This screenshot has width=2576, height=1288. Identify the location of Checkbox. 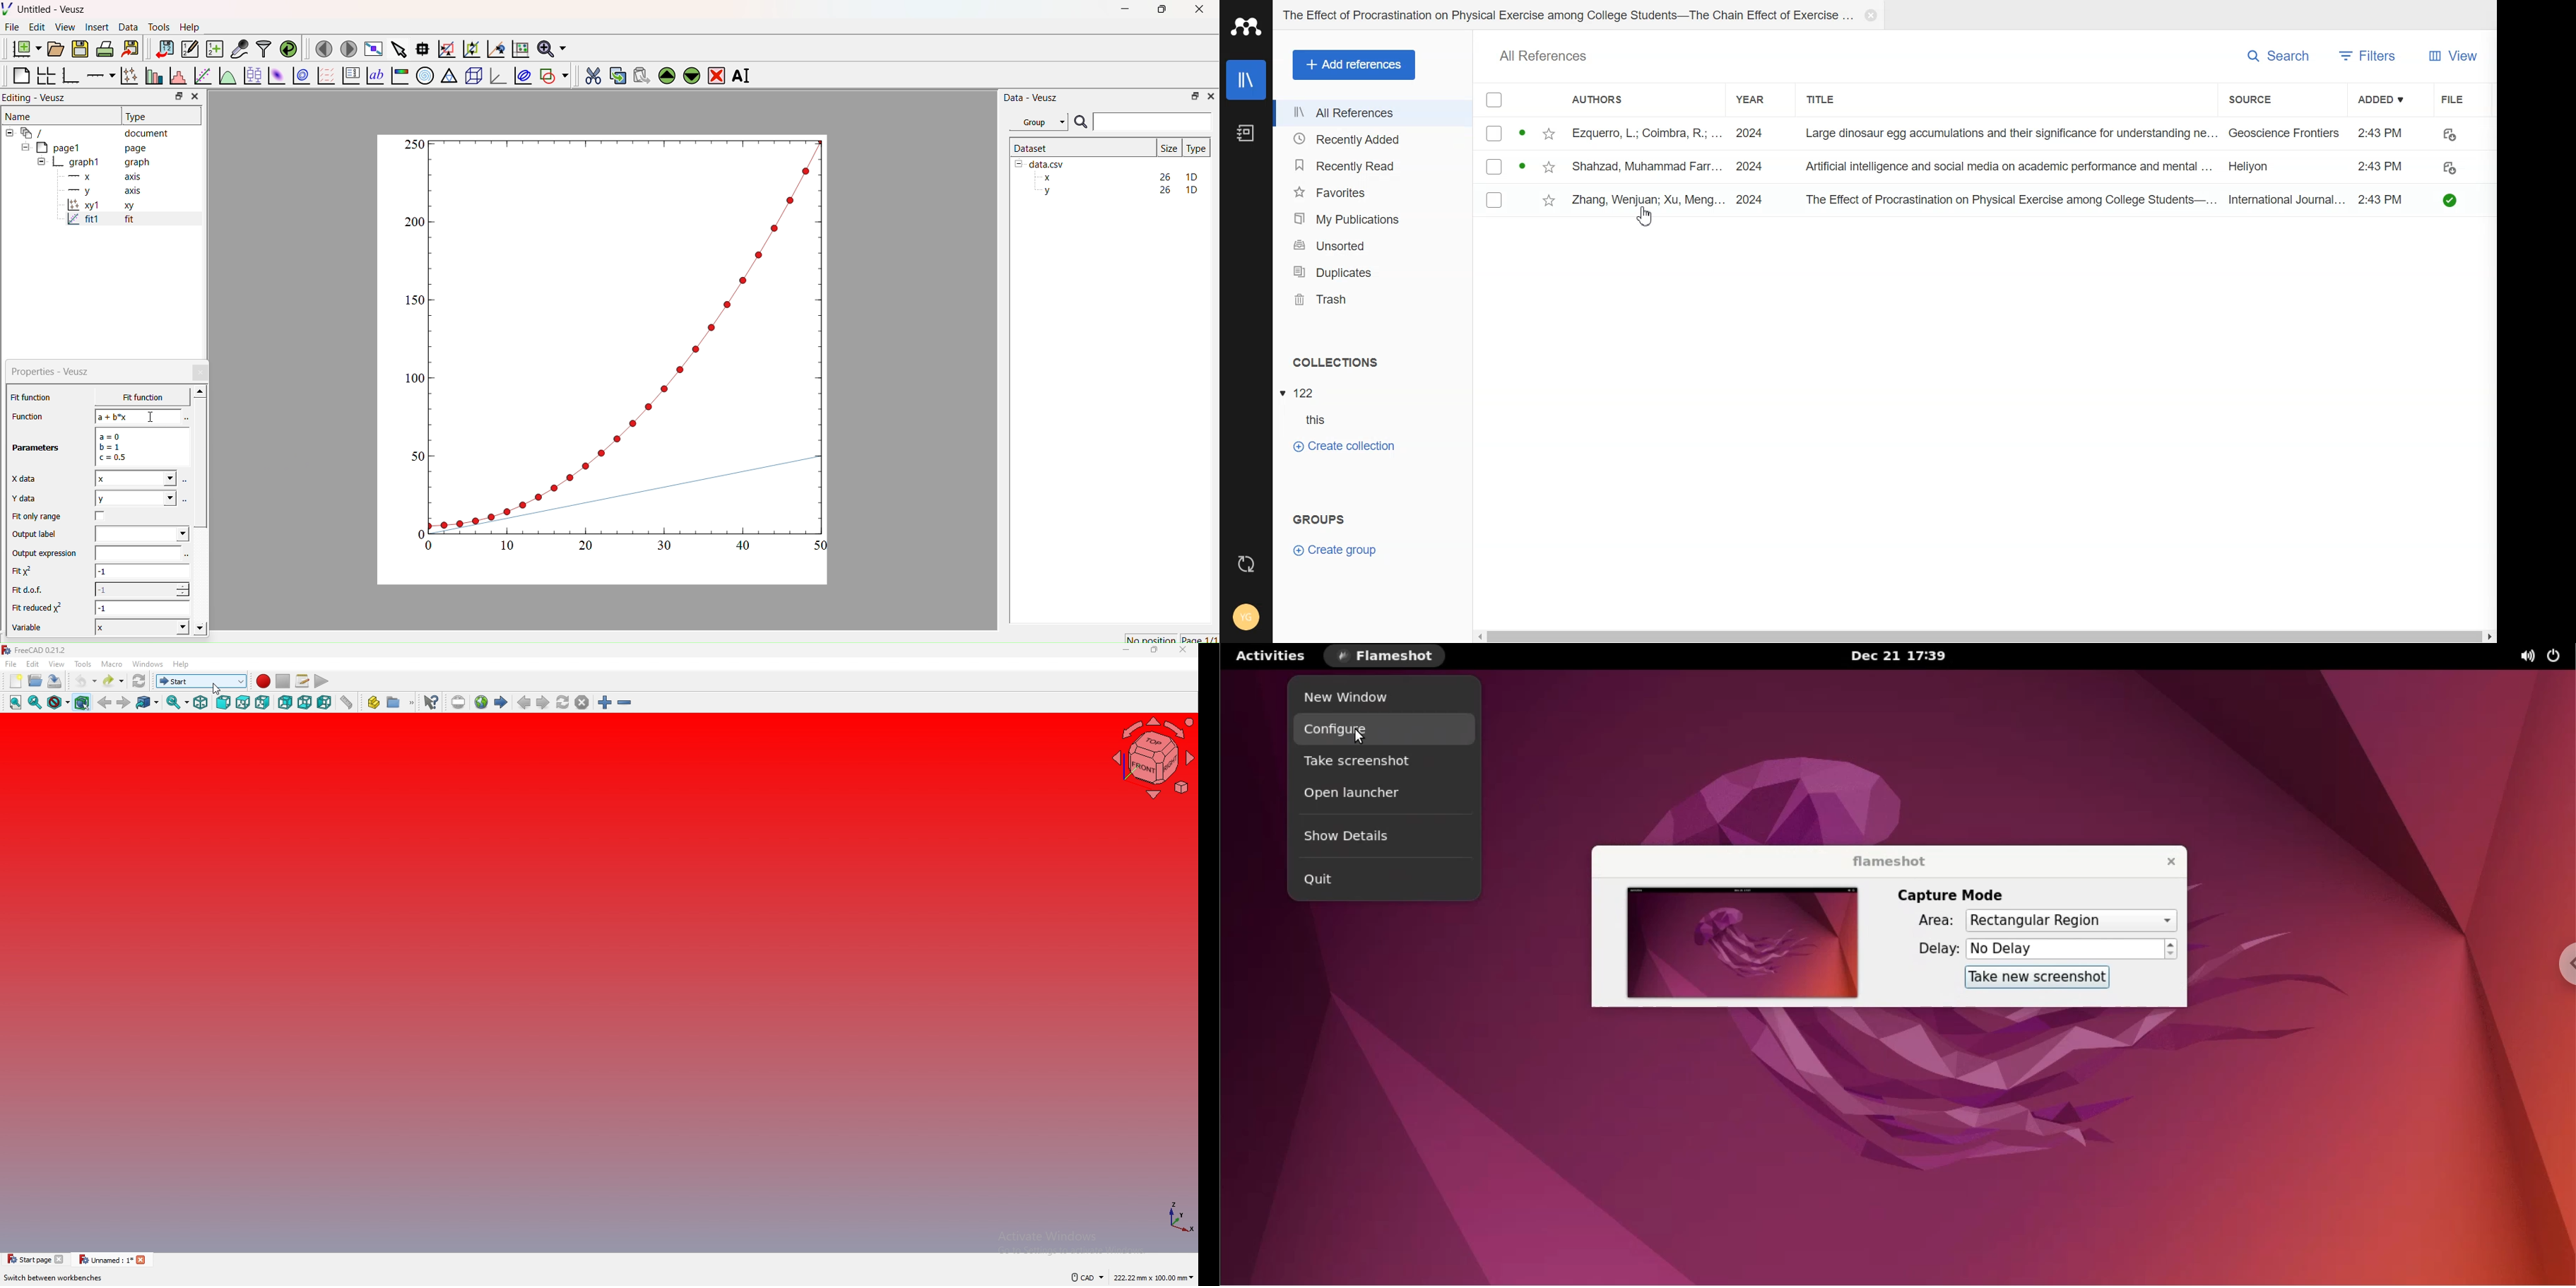
(104, 516).